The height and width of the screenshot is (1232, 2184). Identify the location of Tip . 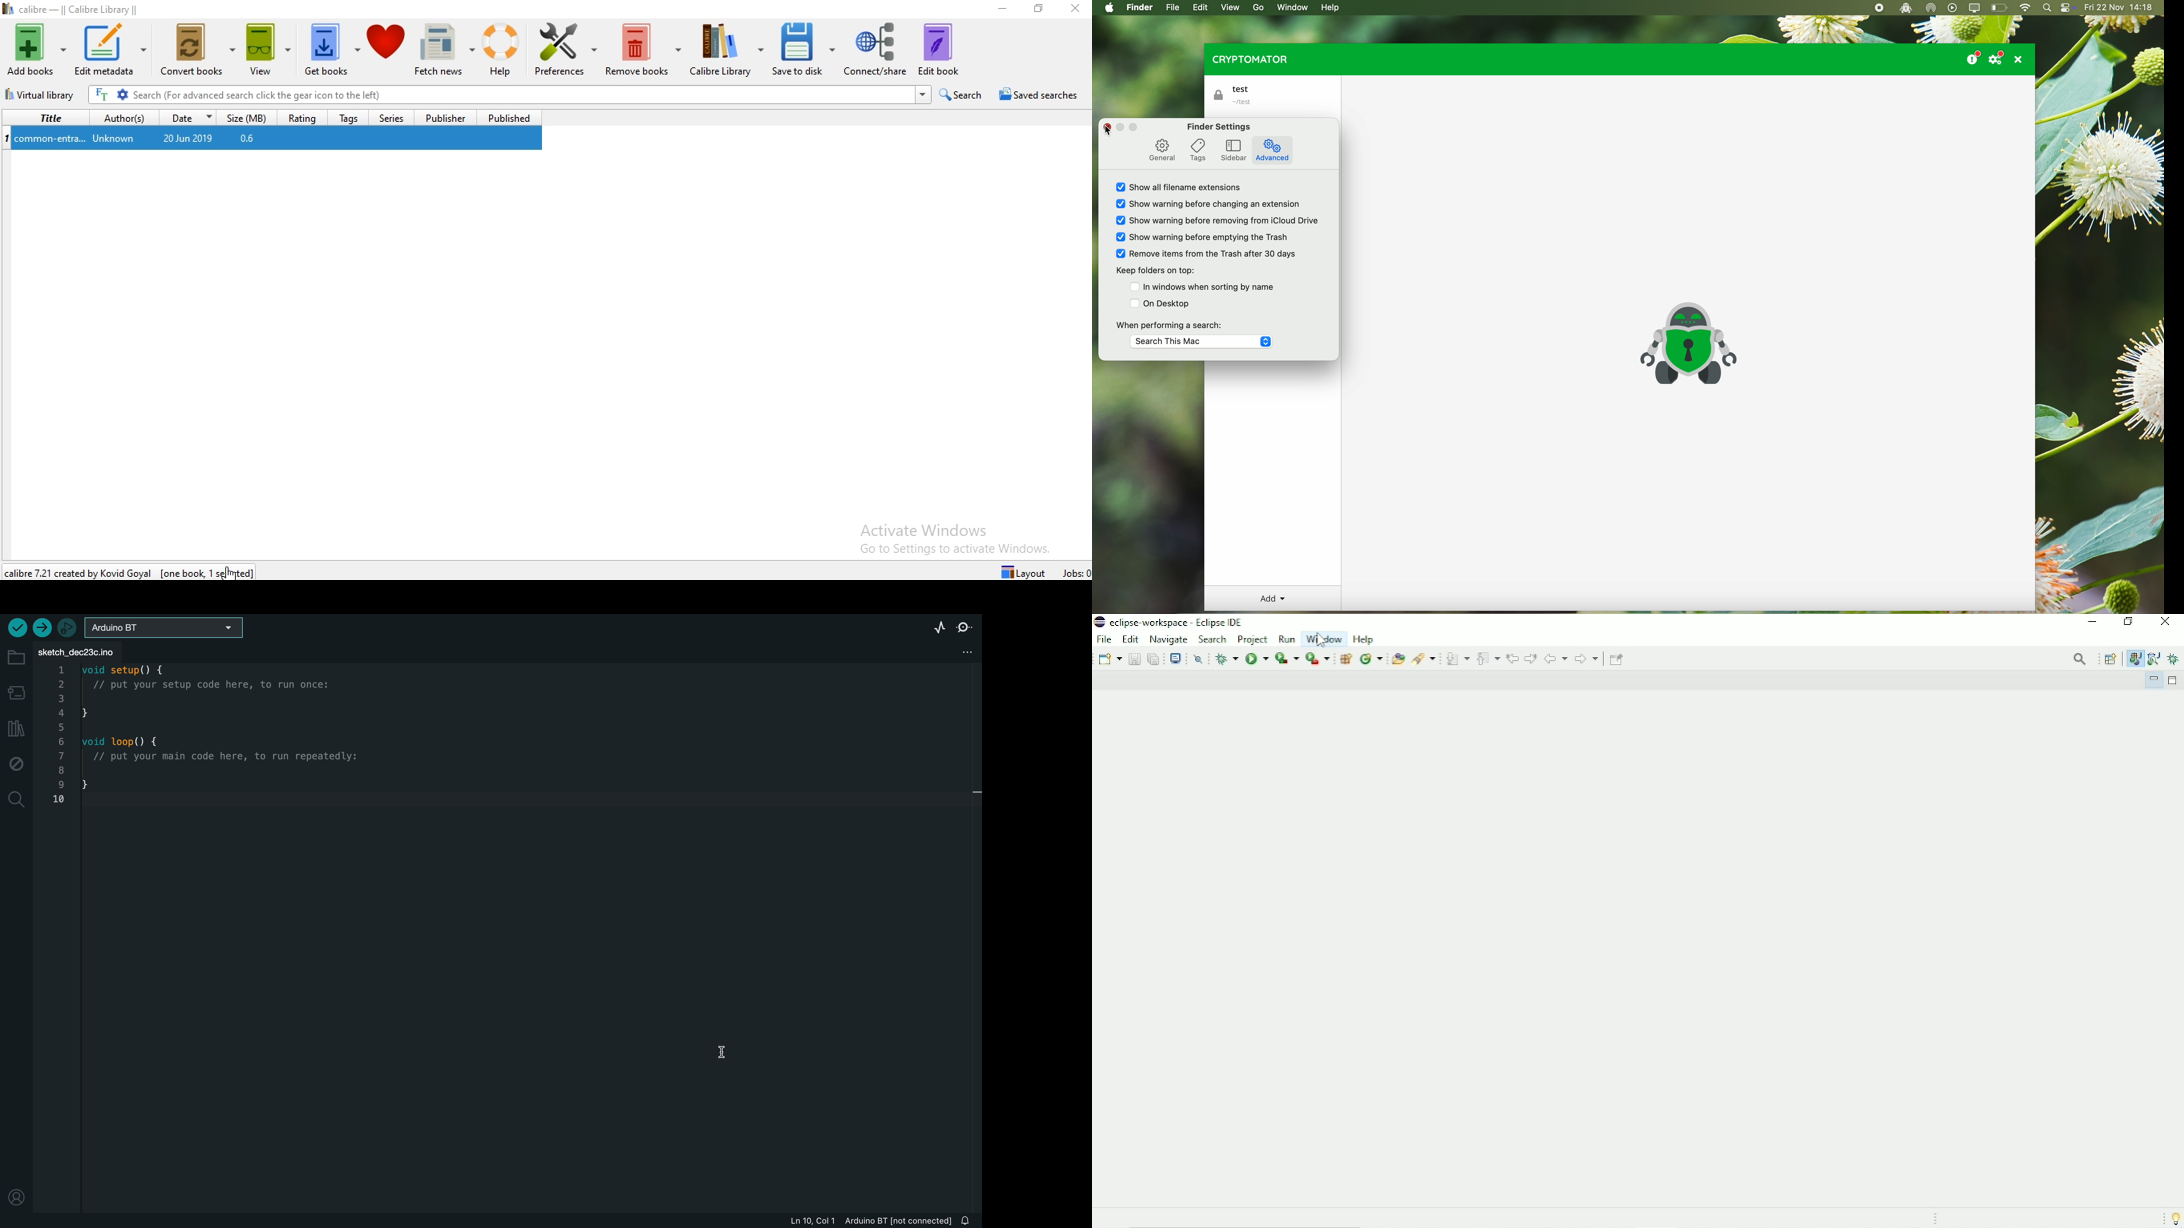
(2174, 1217).